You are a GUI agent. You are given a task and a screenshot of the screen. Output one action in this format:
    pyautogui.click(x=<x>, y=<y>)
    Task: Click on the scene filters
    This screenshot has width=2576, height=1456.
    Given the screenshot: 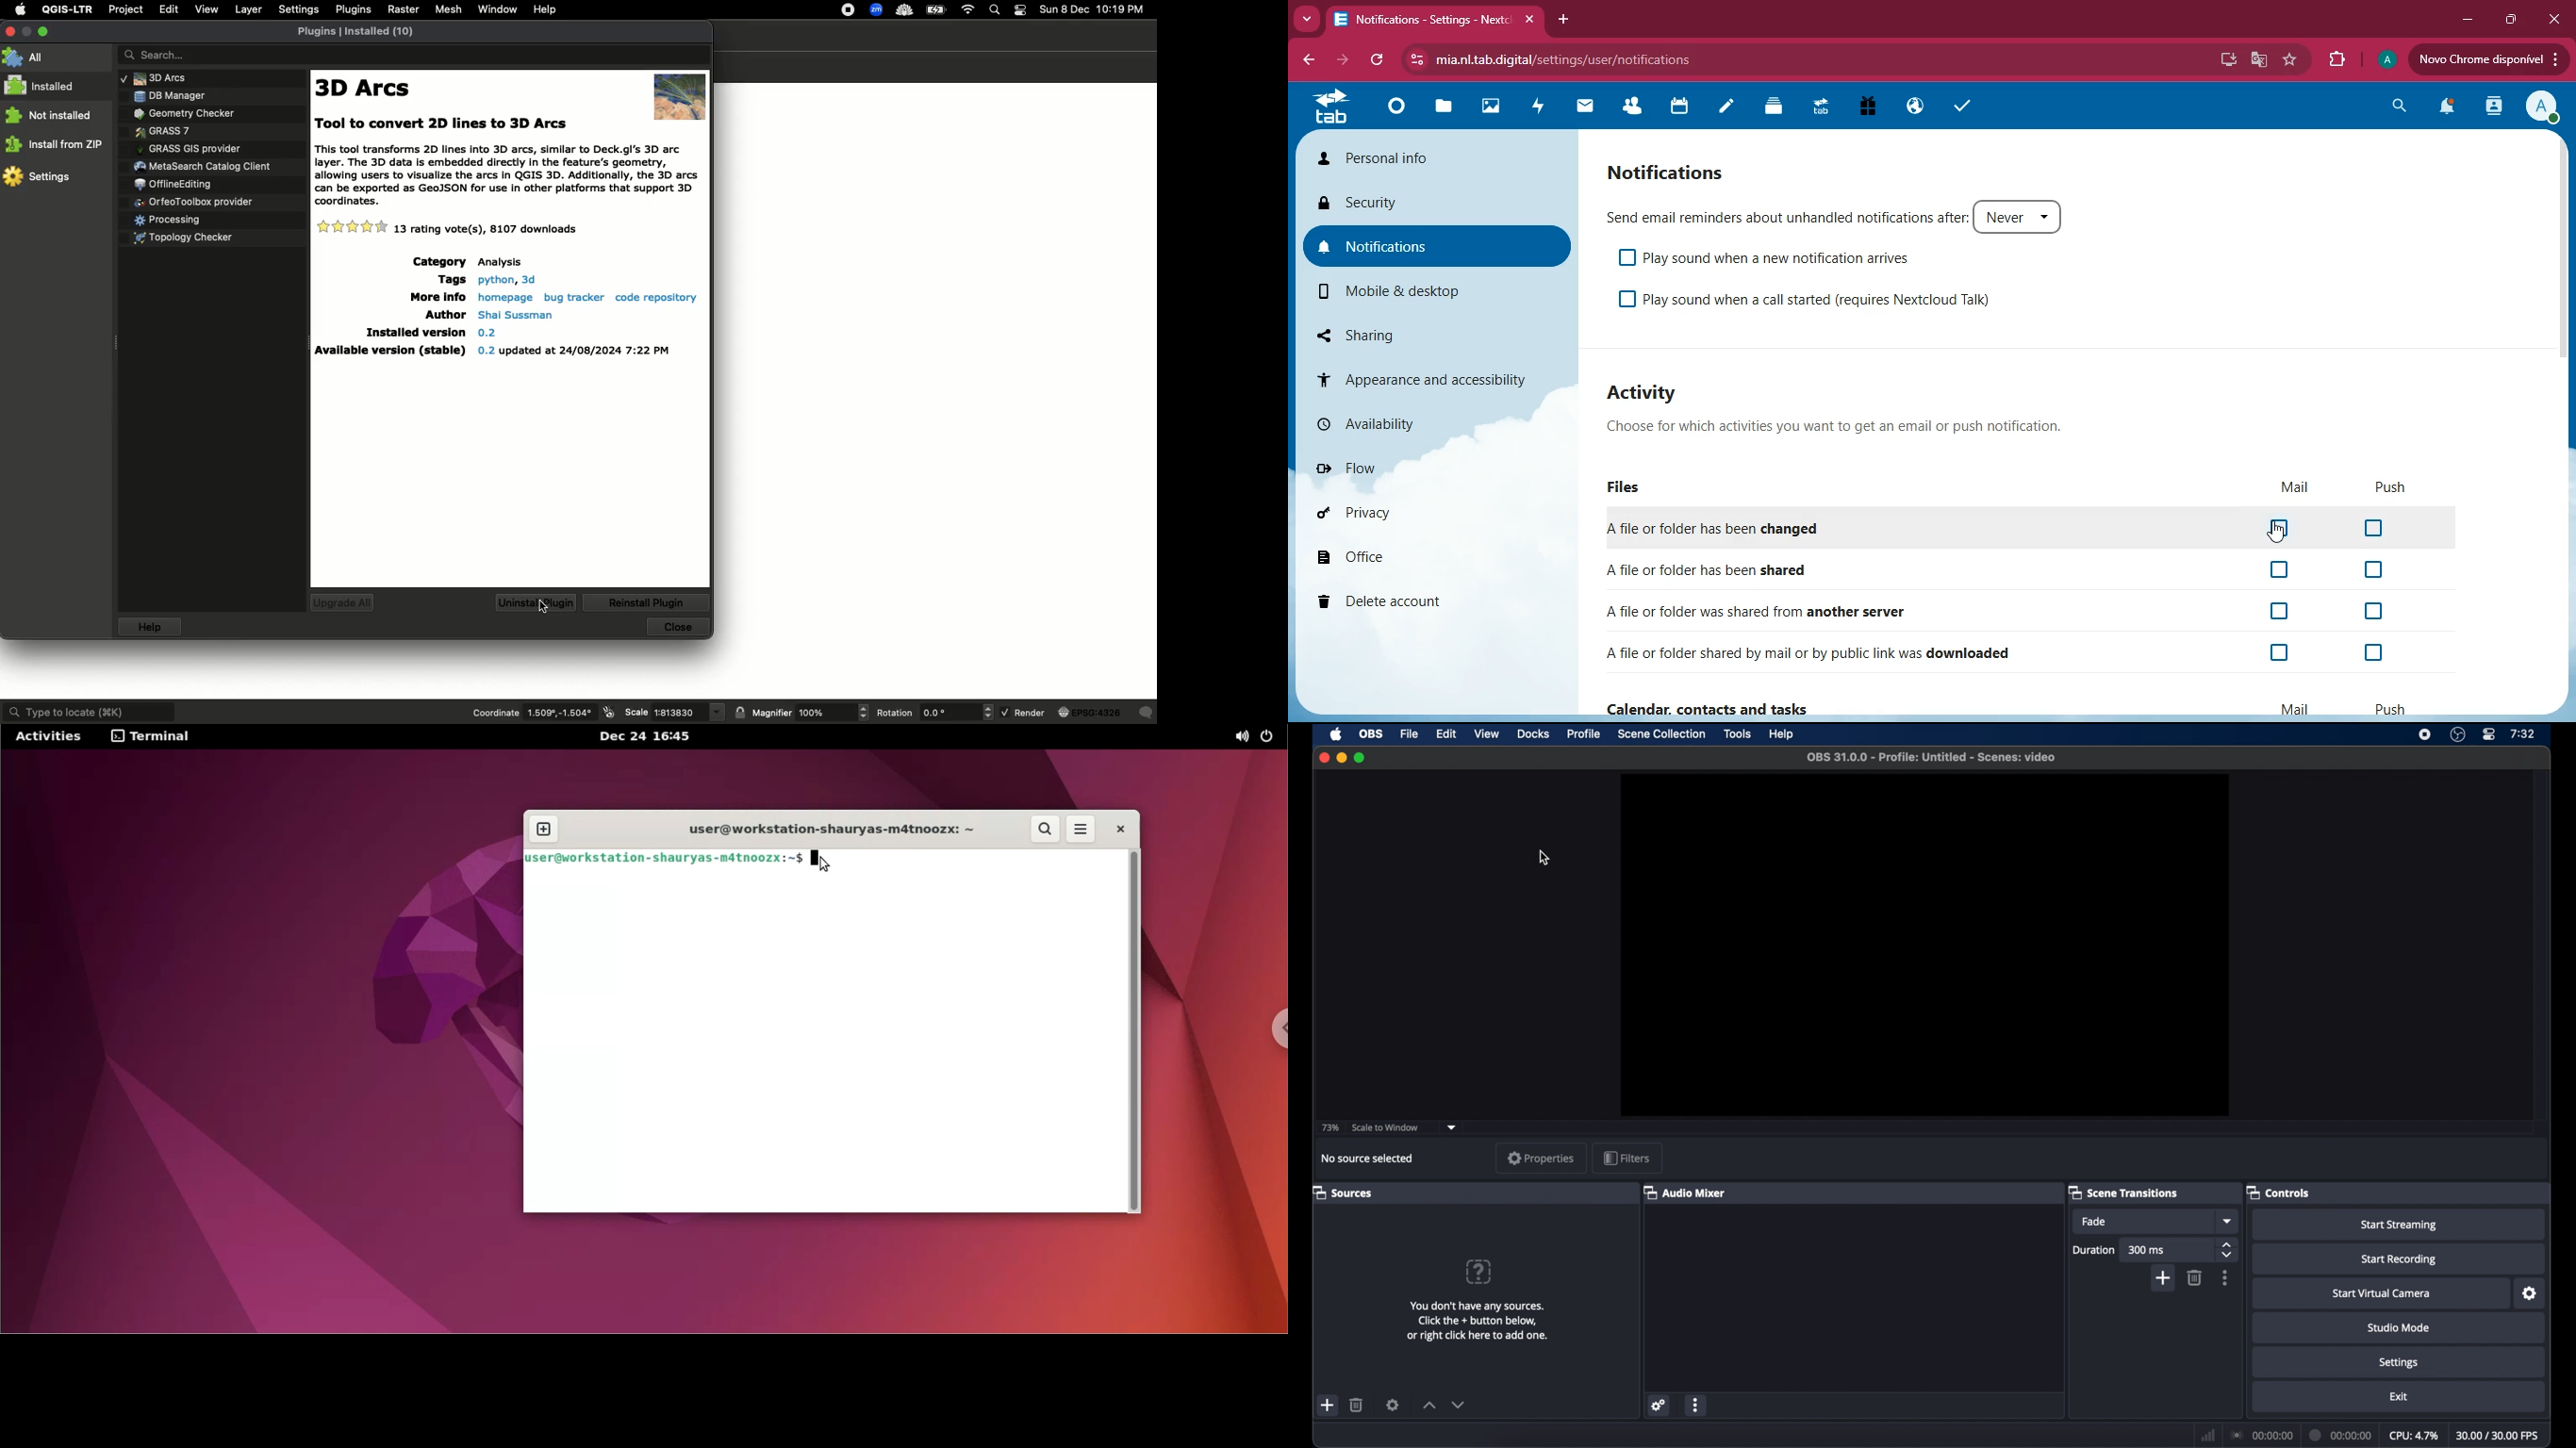 What is the action you would take?
    pyautogui.click(x=1393, y=1404)
    